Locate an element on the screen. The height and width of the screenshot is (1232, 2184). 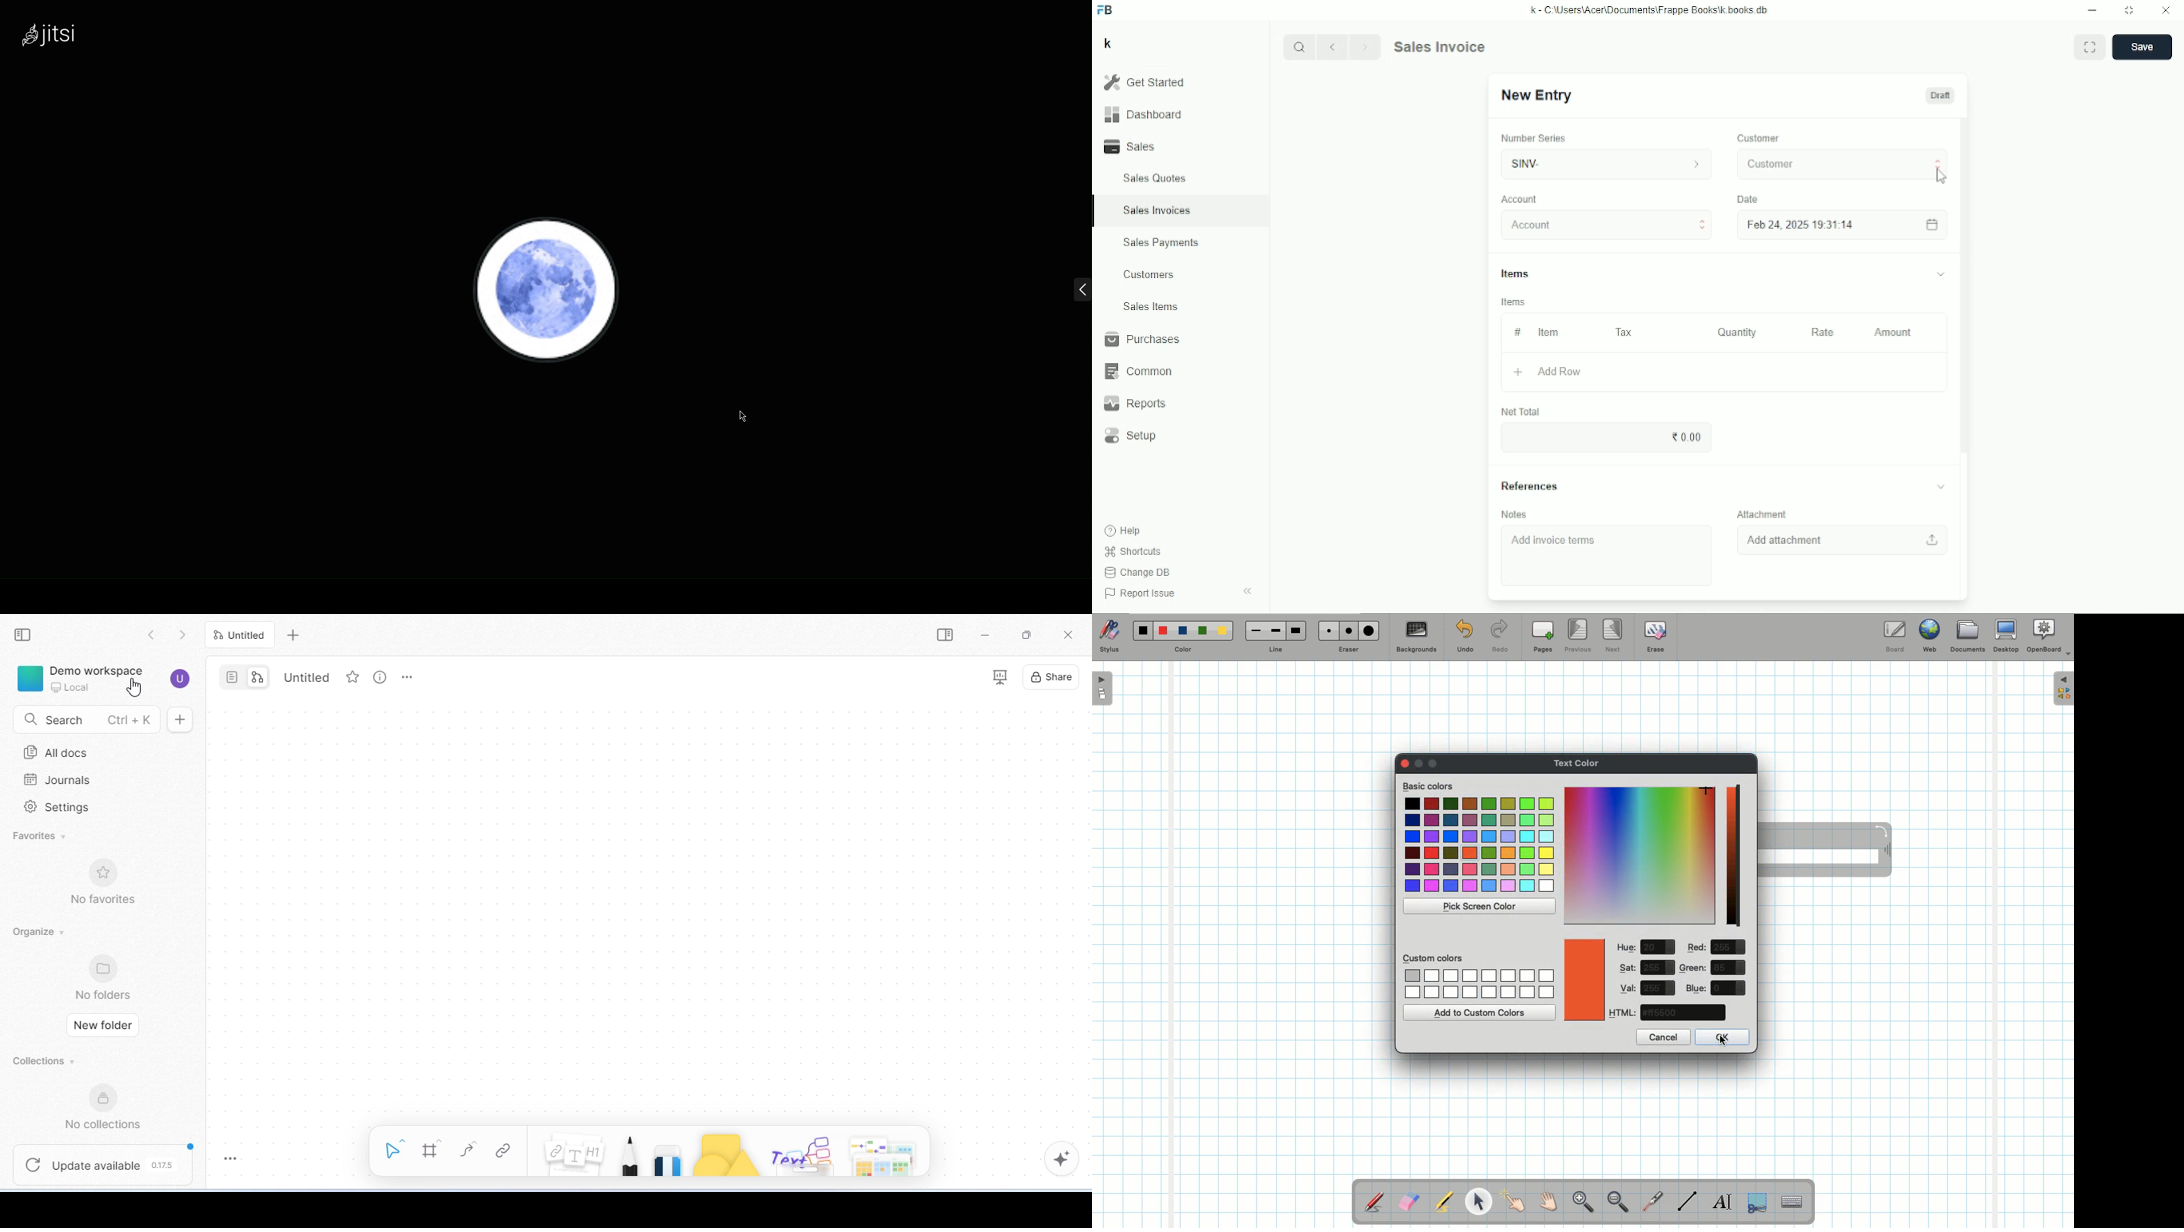
minimize is located at coordinates (986, 634).